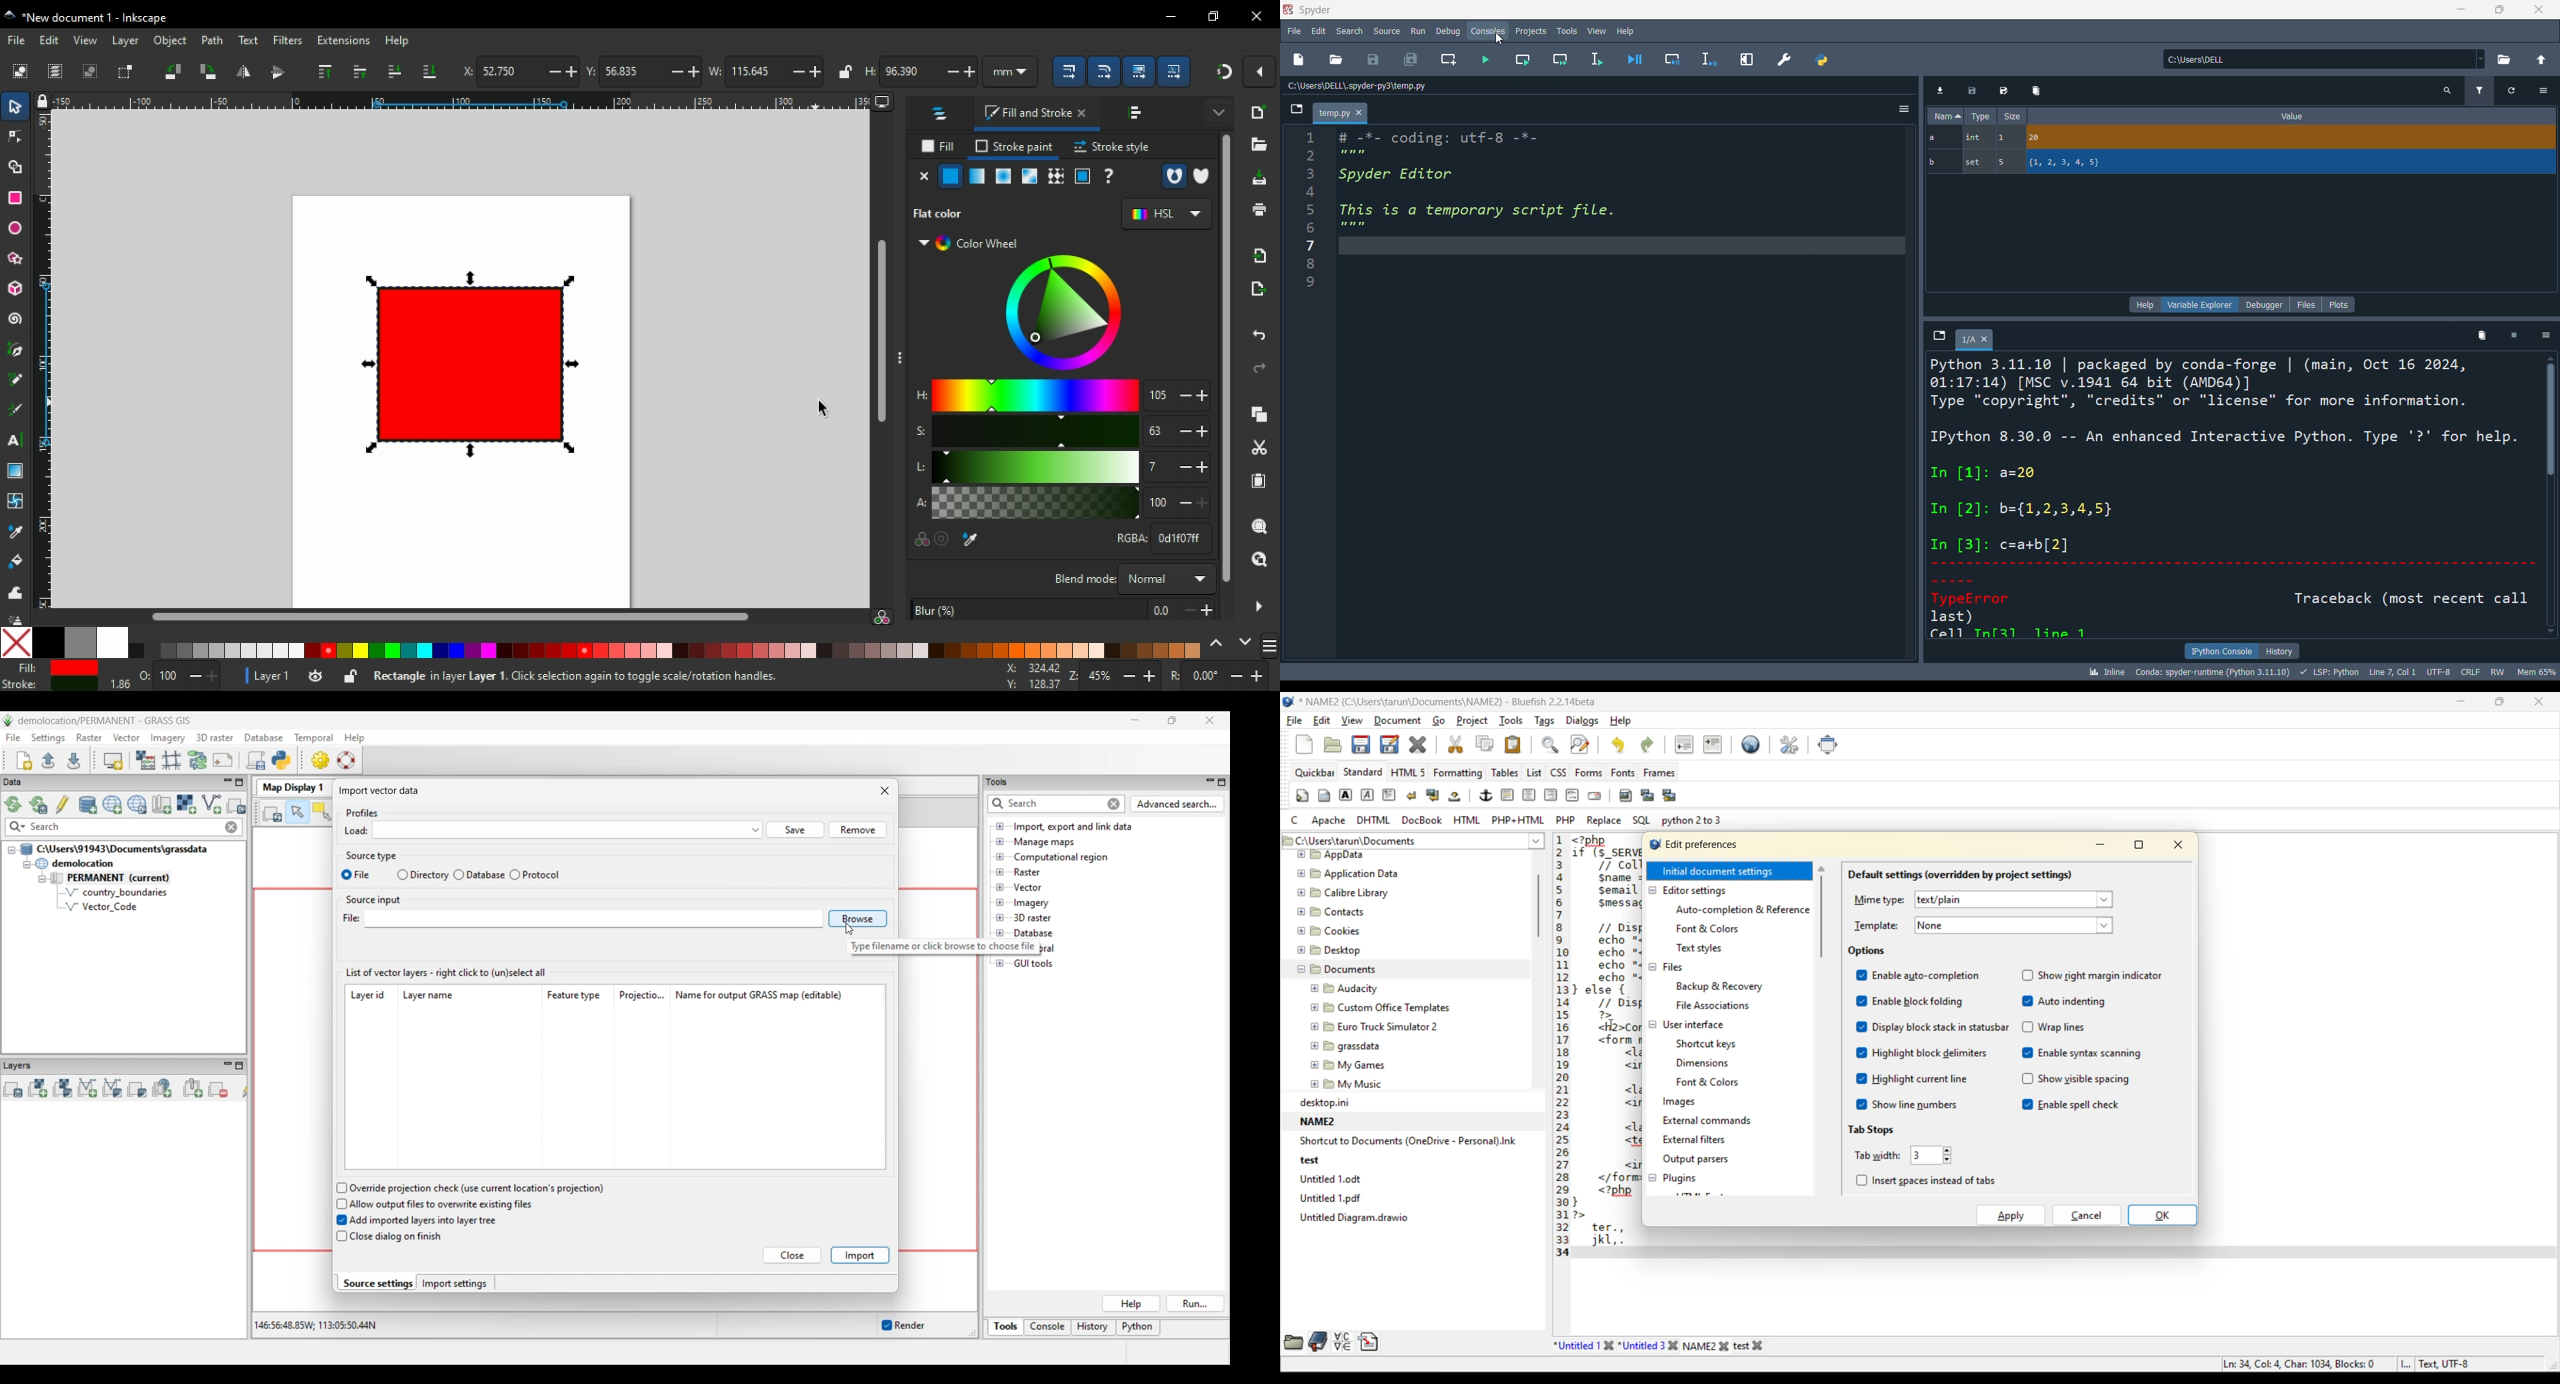 This screenshot has width=2576, height=1400. What do you see at coordinates (1623, 772) in the screenshot?
I see `fonts` at bounding box center [1623, 772].